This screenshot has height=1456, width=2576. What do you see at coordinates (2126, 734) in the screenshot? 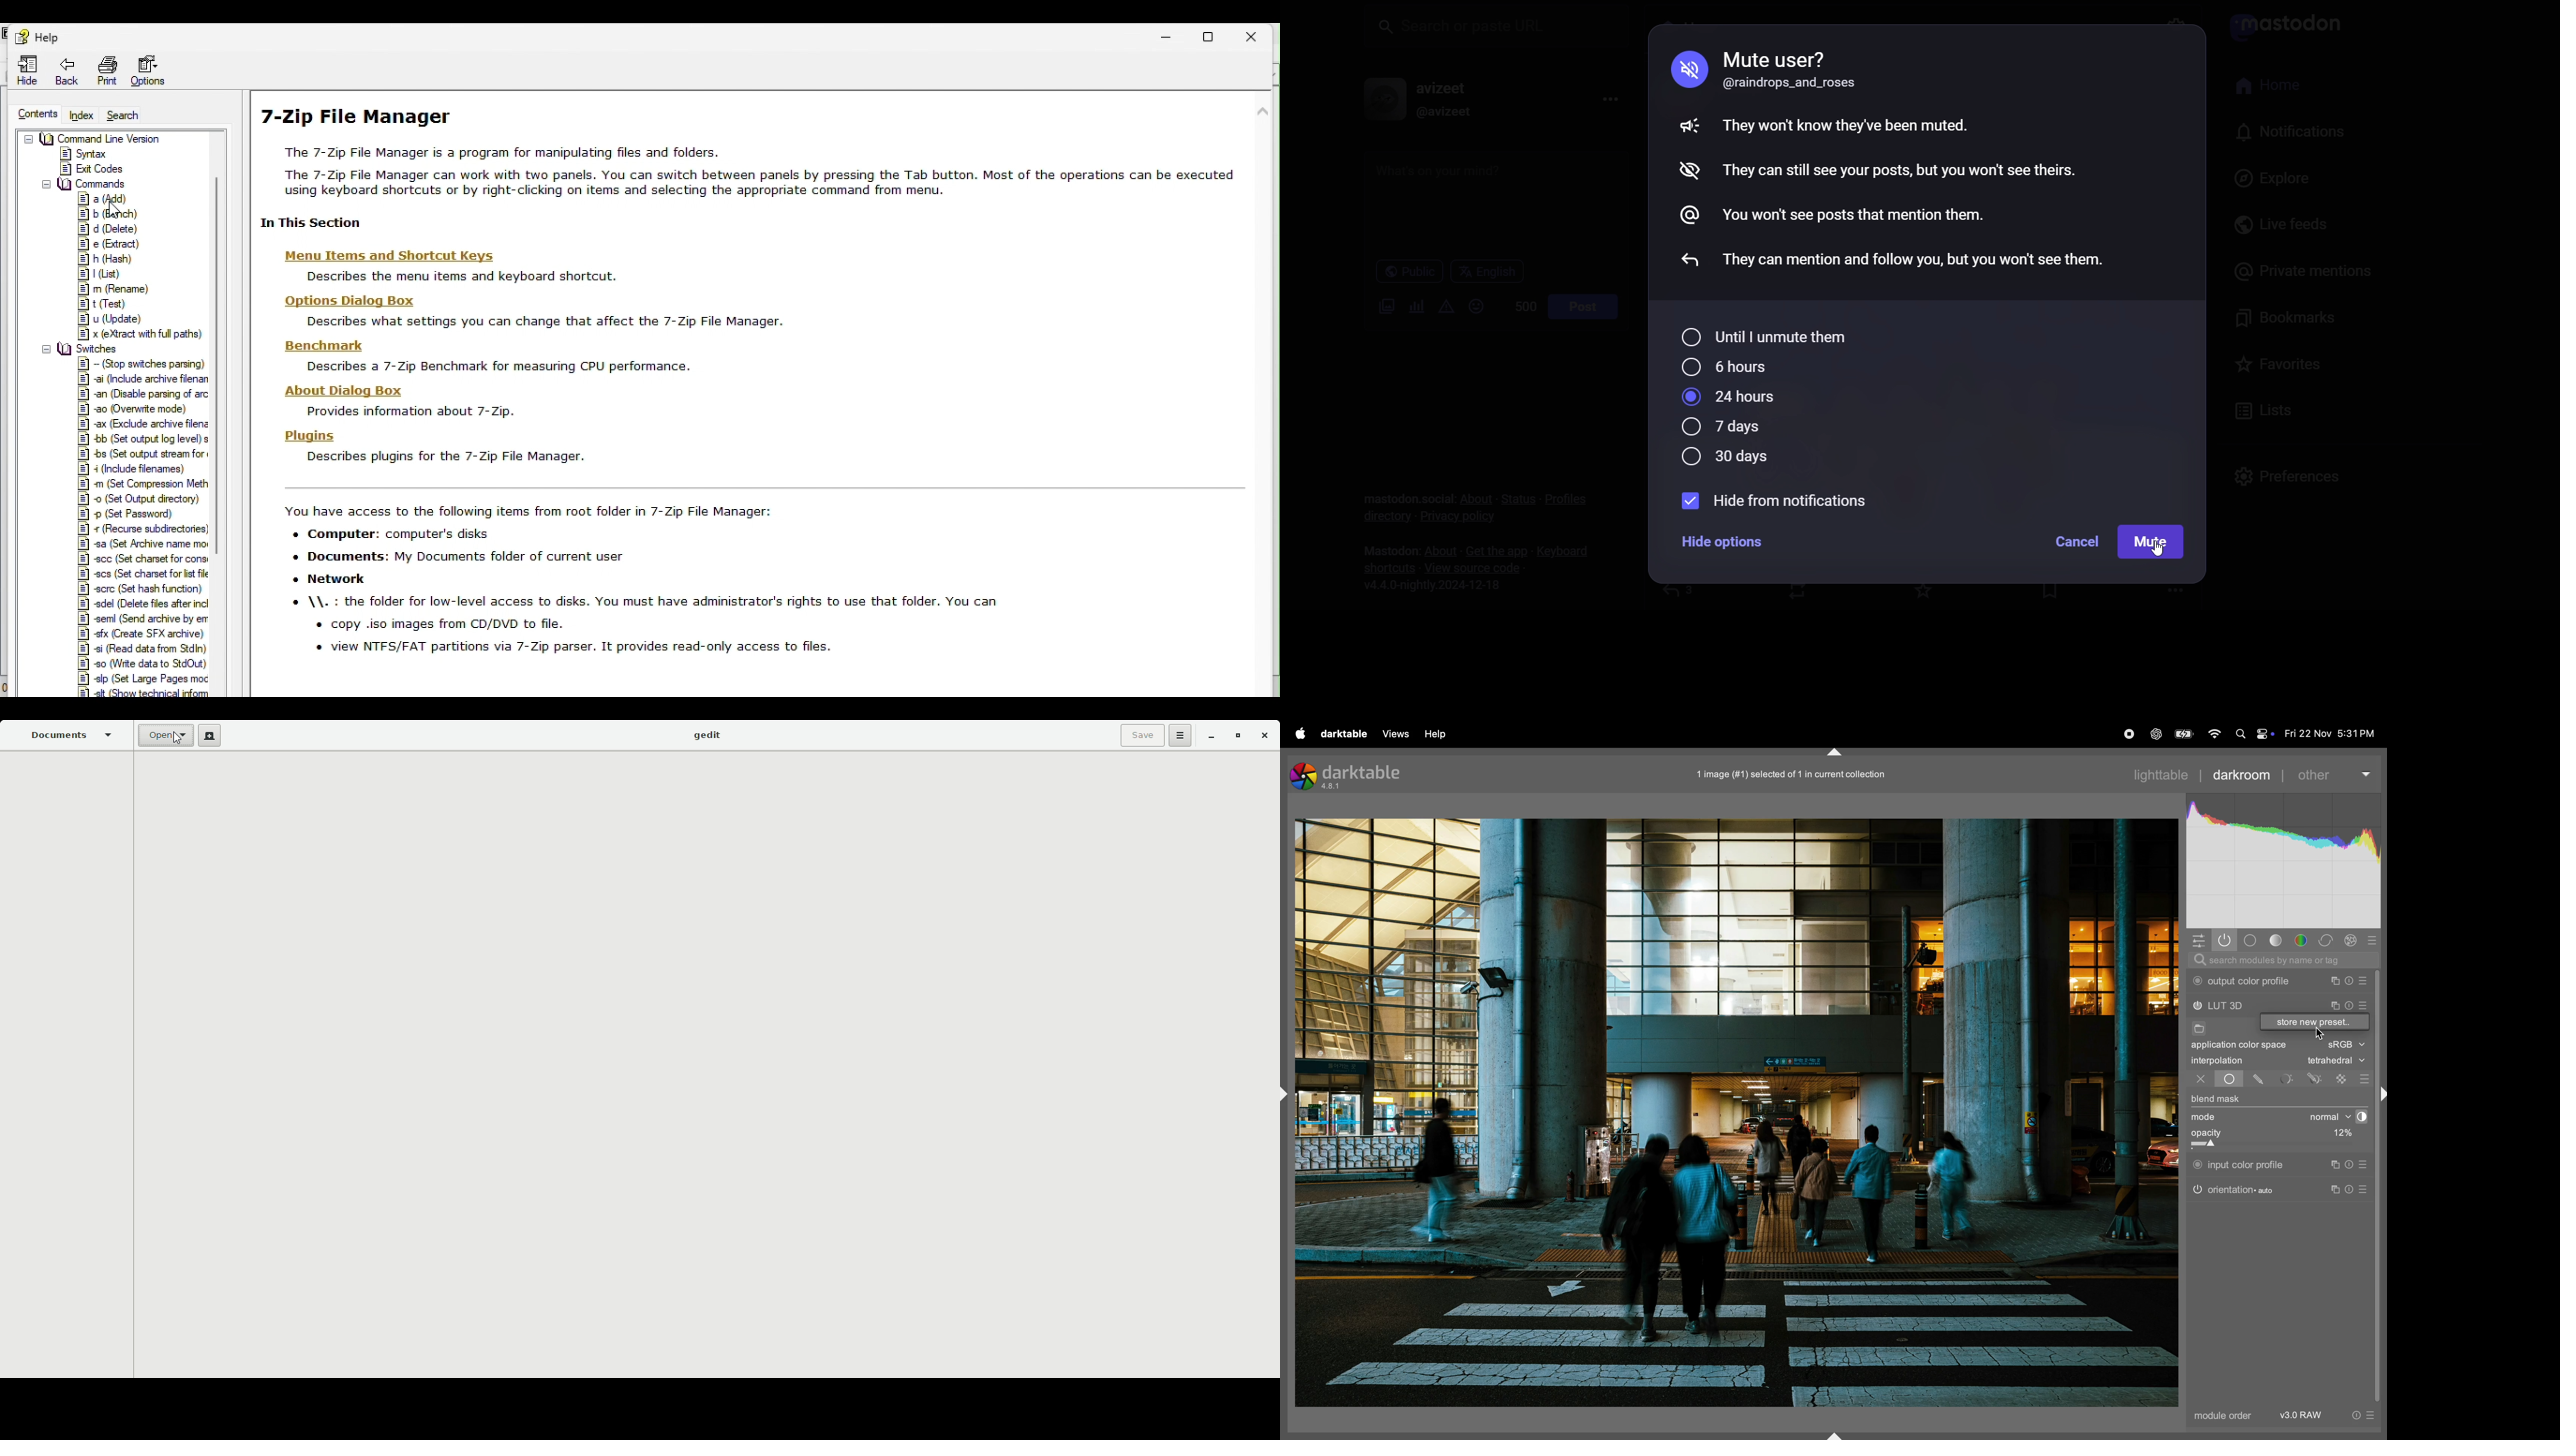
I see `record` at bounding box center [2126, 734].